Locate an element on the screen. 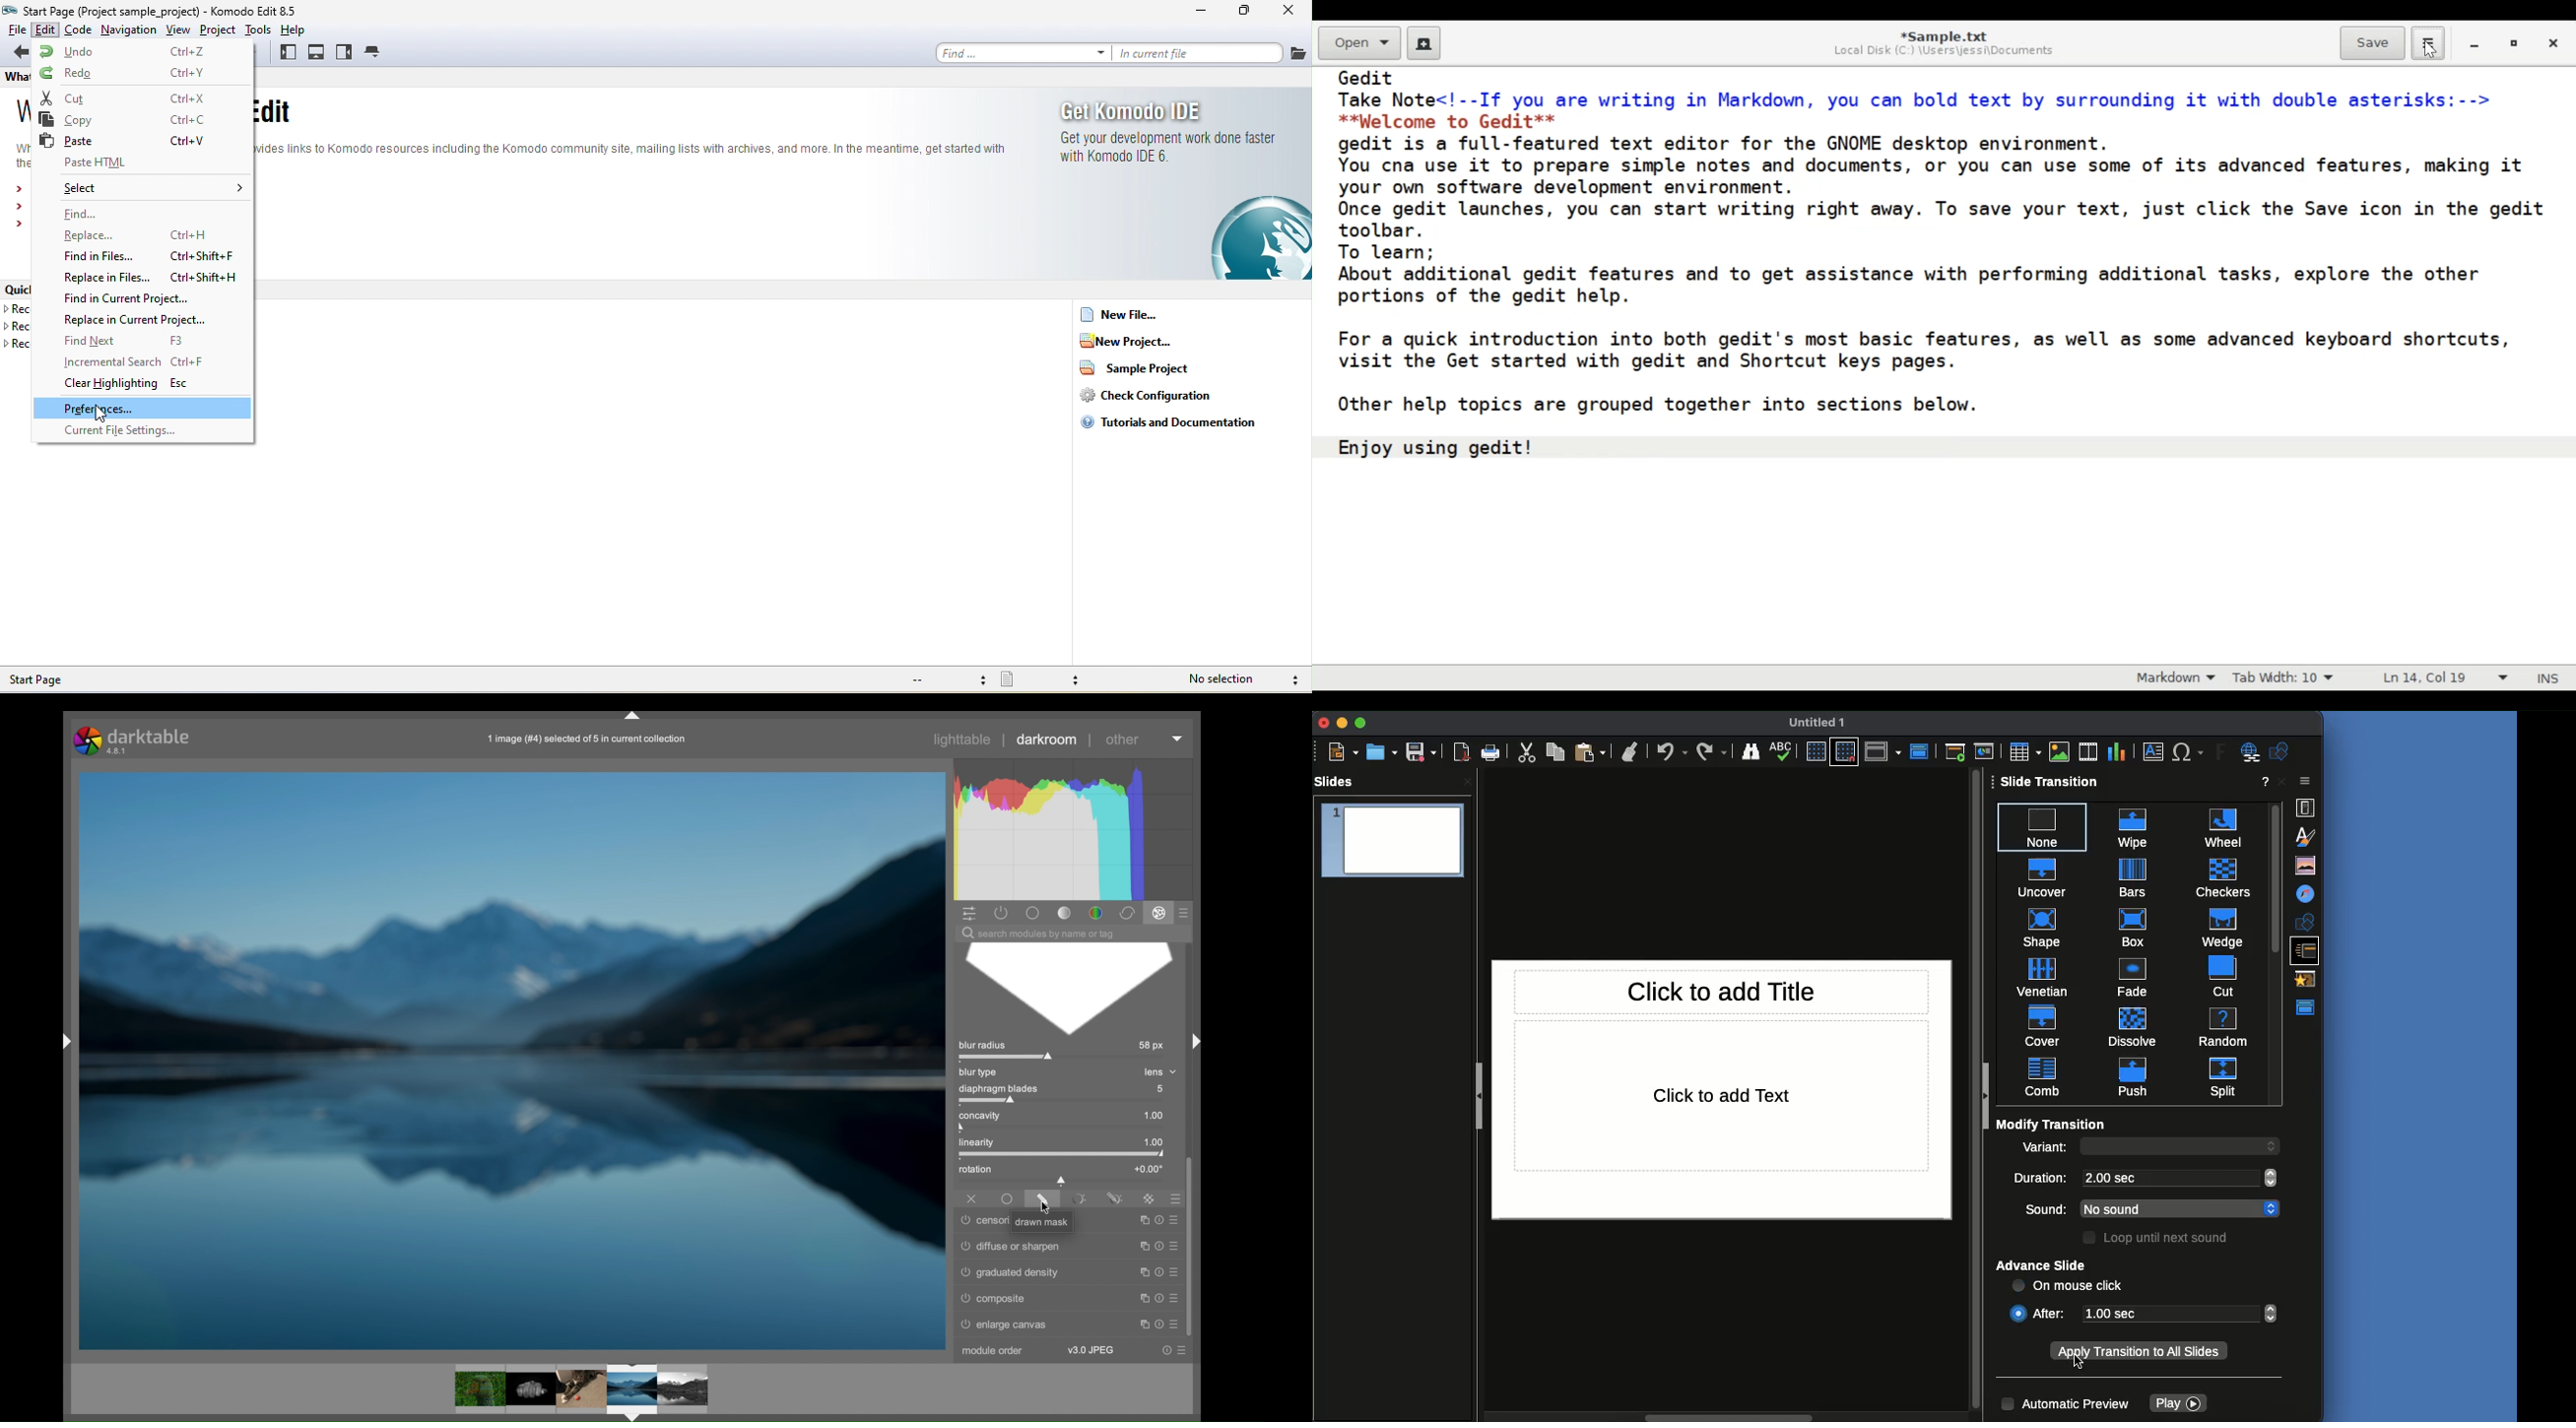  lens is located at coordinates (1156, 1071).